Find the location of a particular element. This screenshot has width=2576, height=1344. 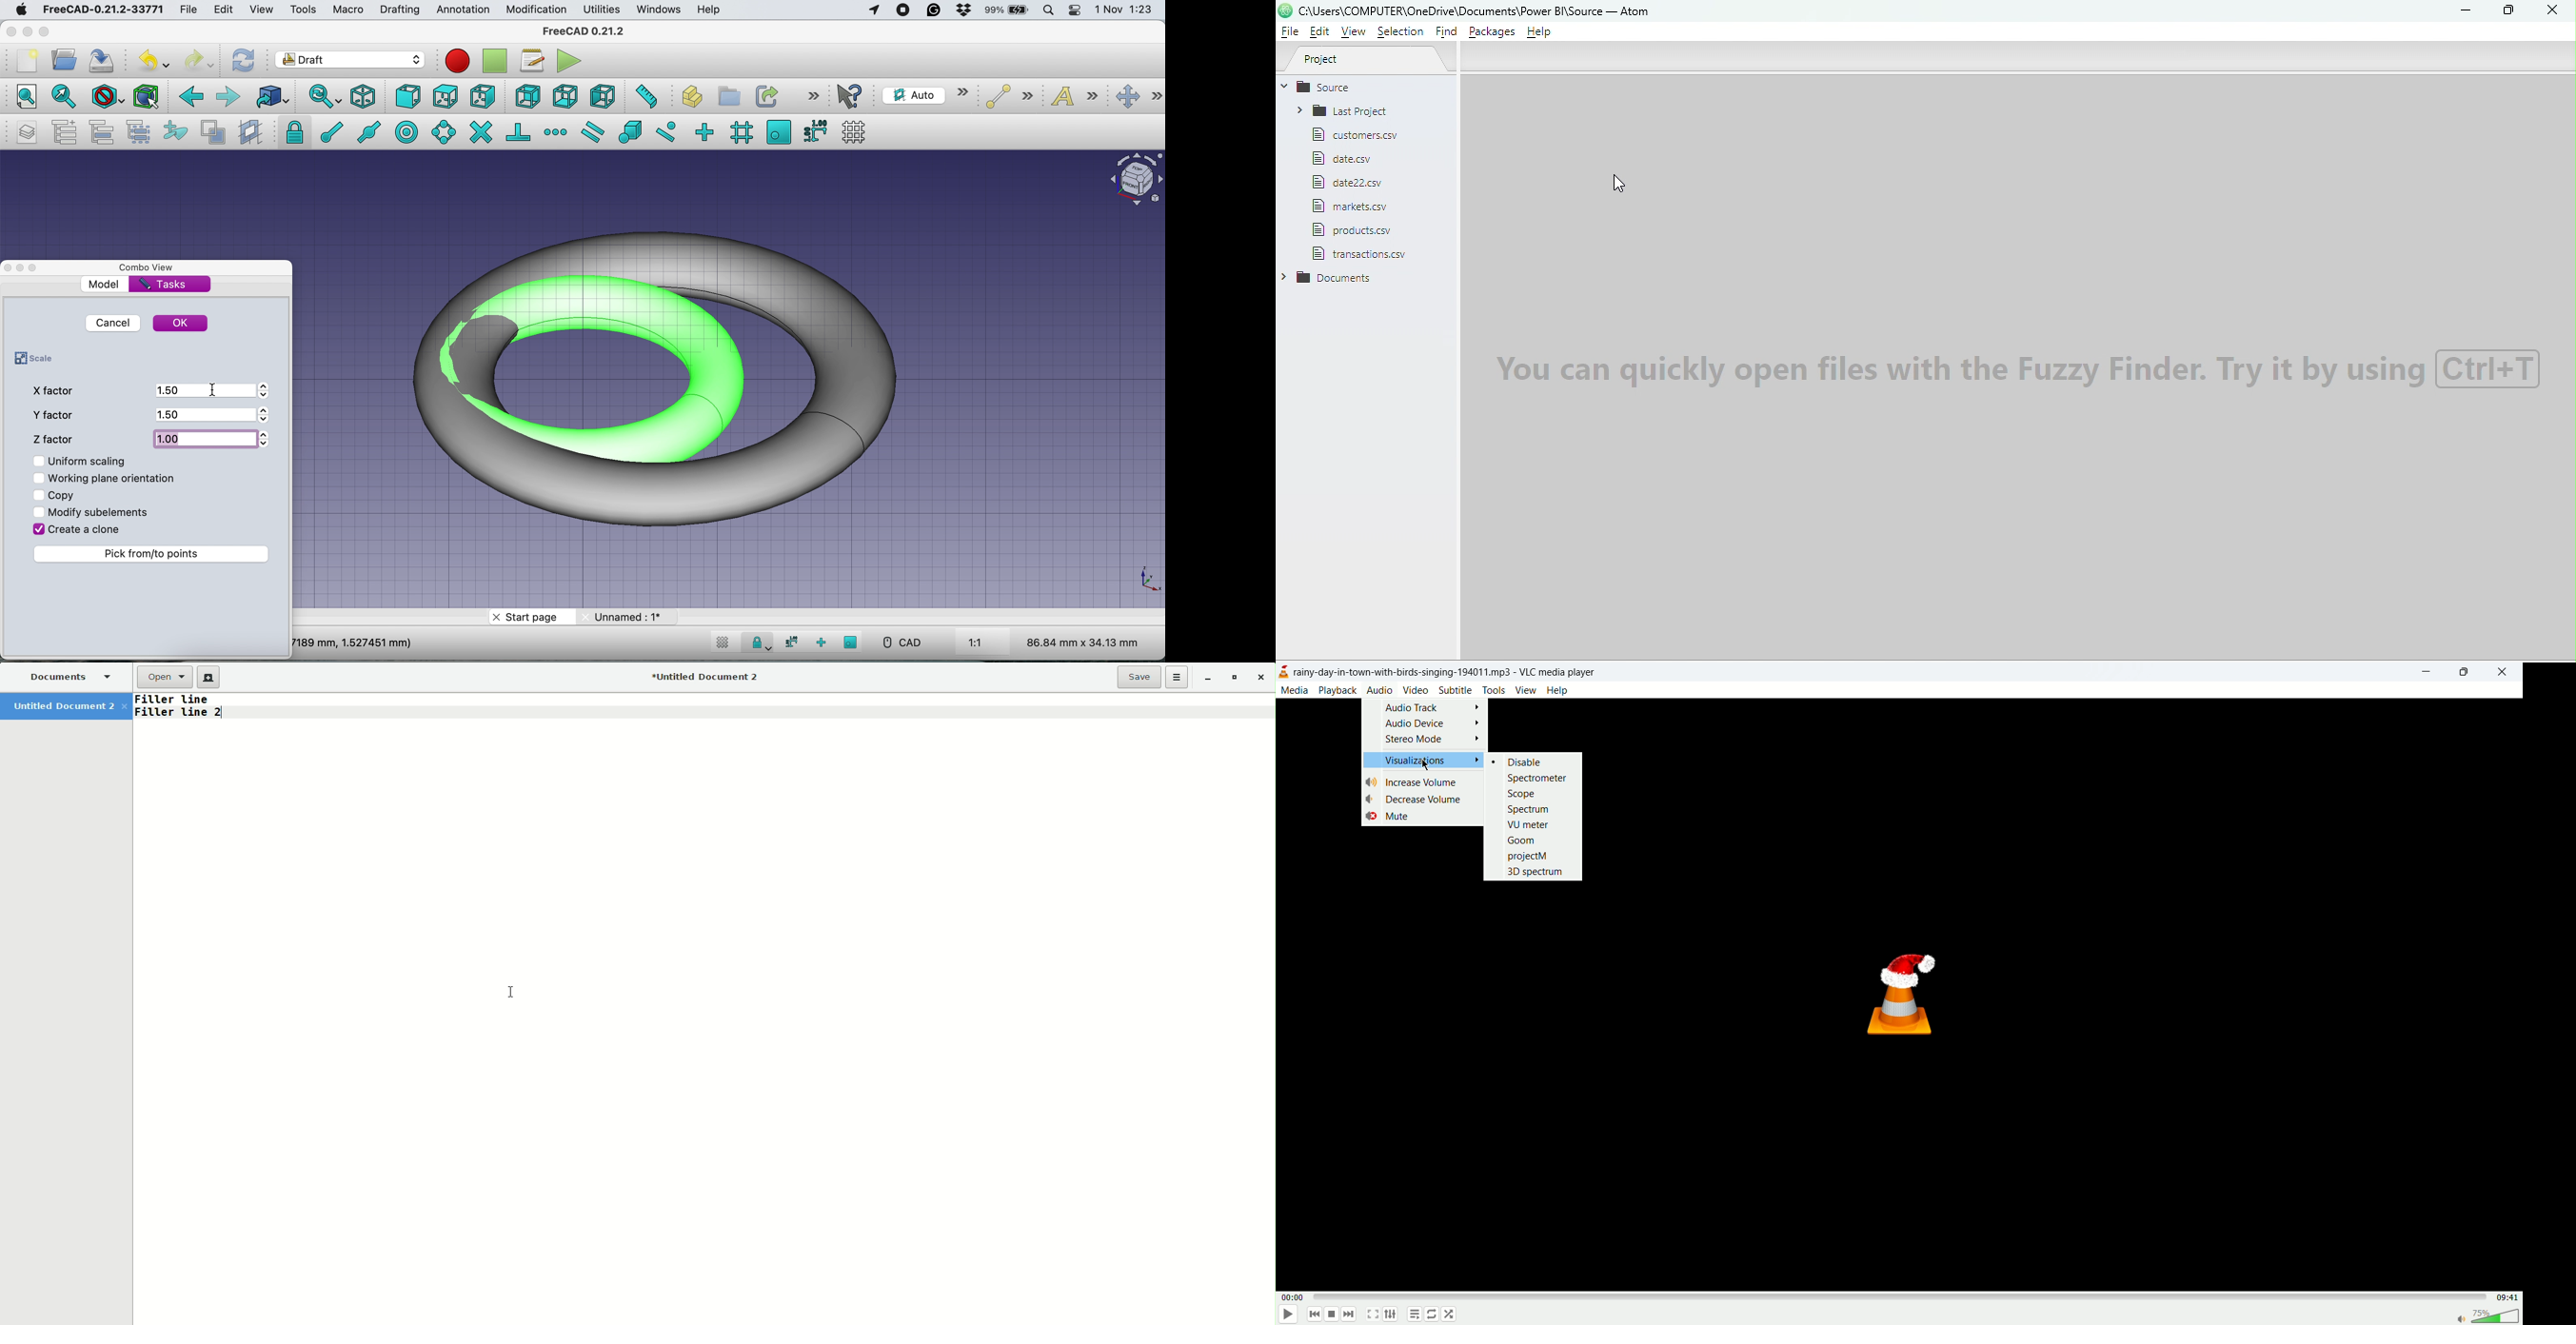

Scale is located at coordinates (1148, 580).